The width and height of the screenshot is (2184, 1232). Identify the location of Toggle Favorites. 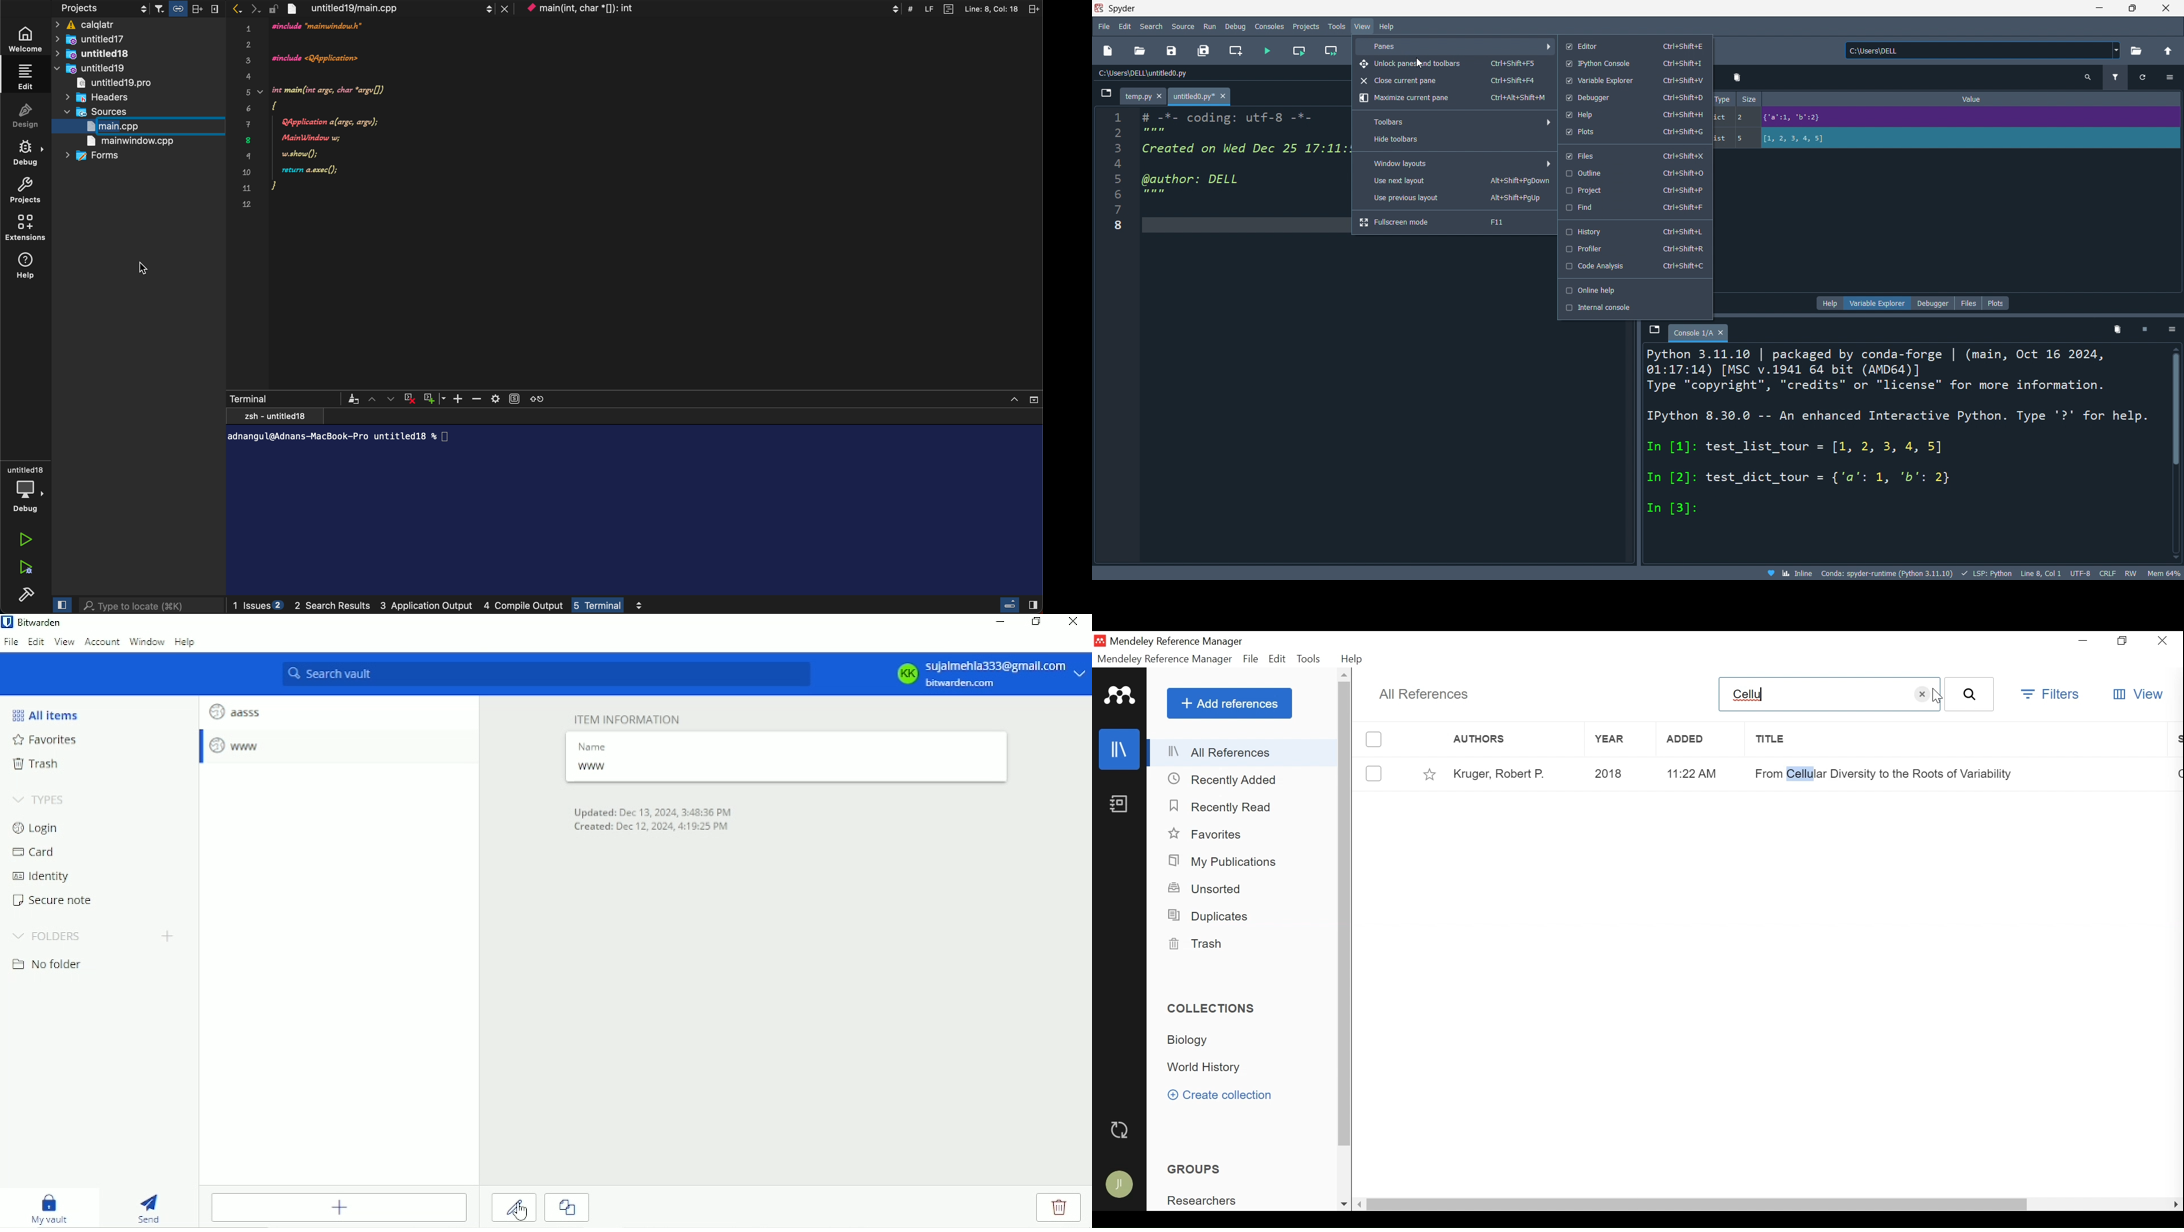
(1429, 773).